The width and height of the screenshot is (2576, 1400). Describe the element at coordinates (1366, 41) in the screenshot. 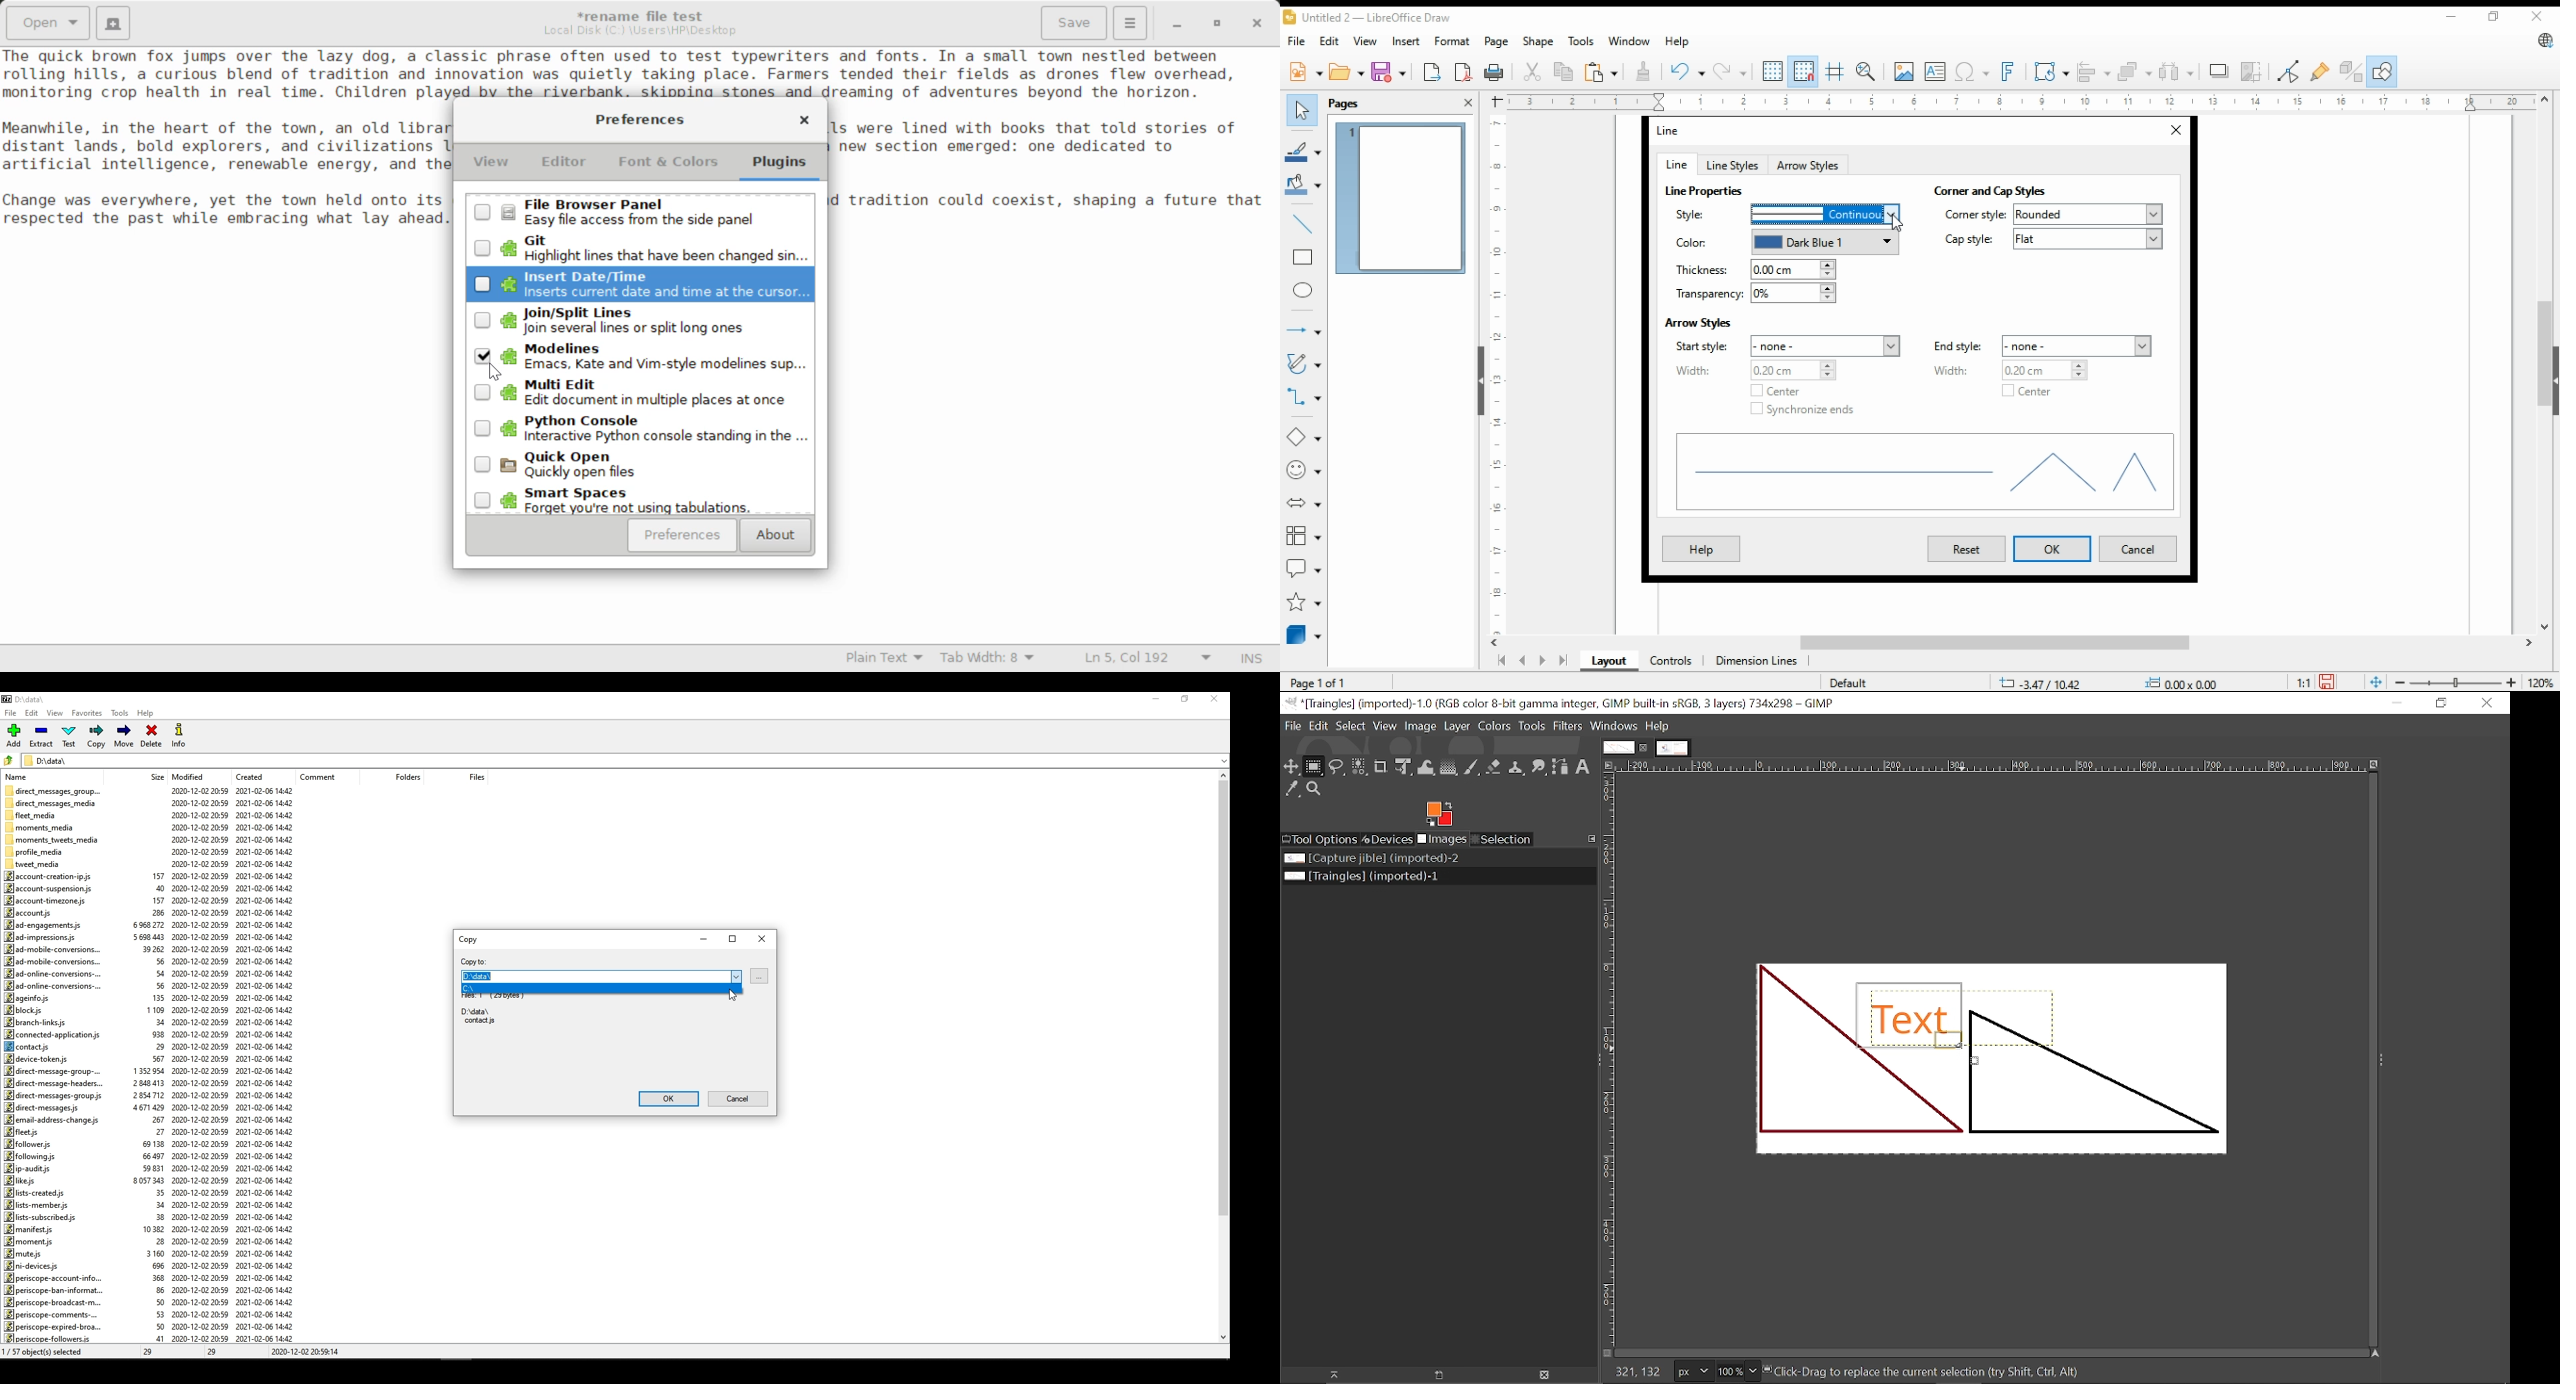

I see `view` at that location.